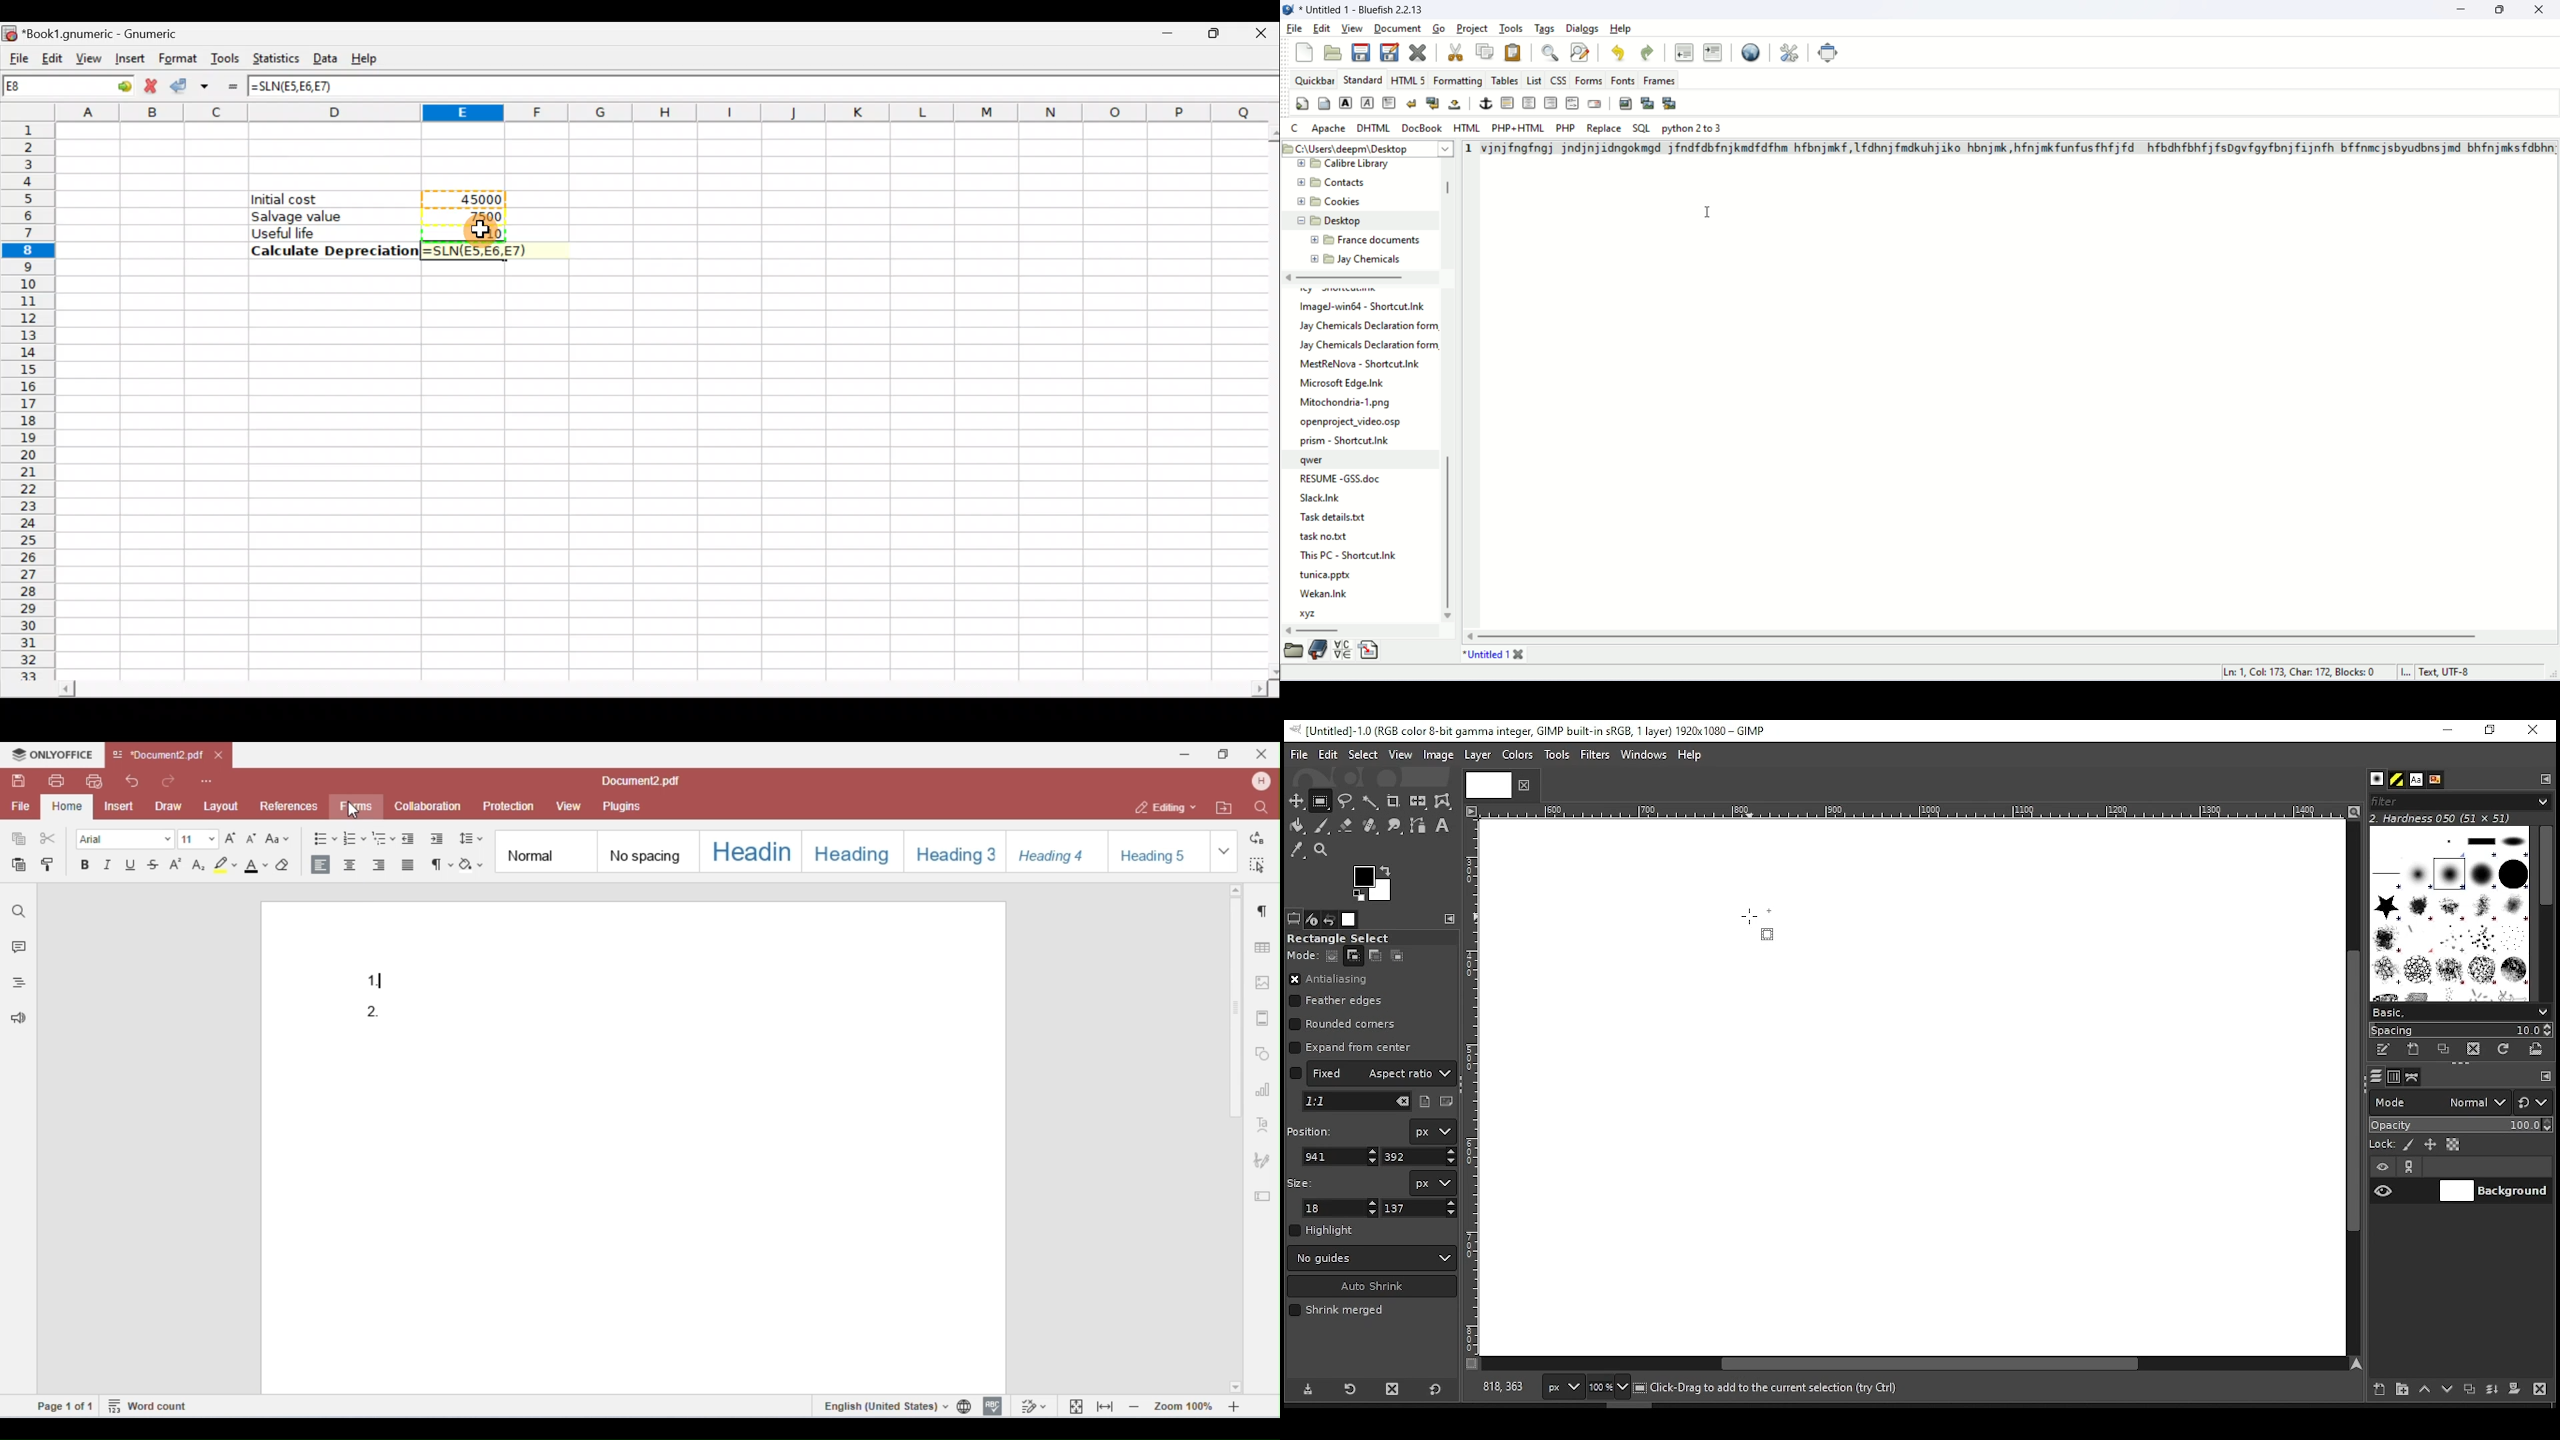  What do you see at coordinates (1334, 53) in the screenshot?
I see `open` at bounding box center [1334, 53].